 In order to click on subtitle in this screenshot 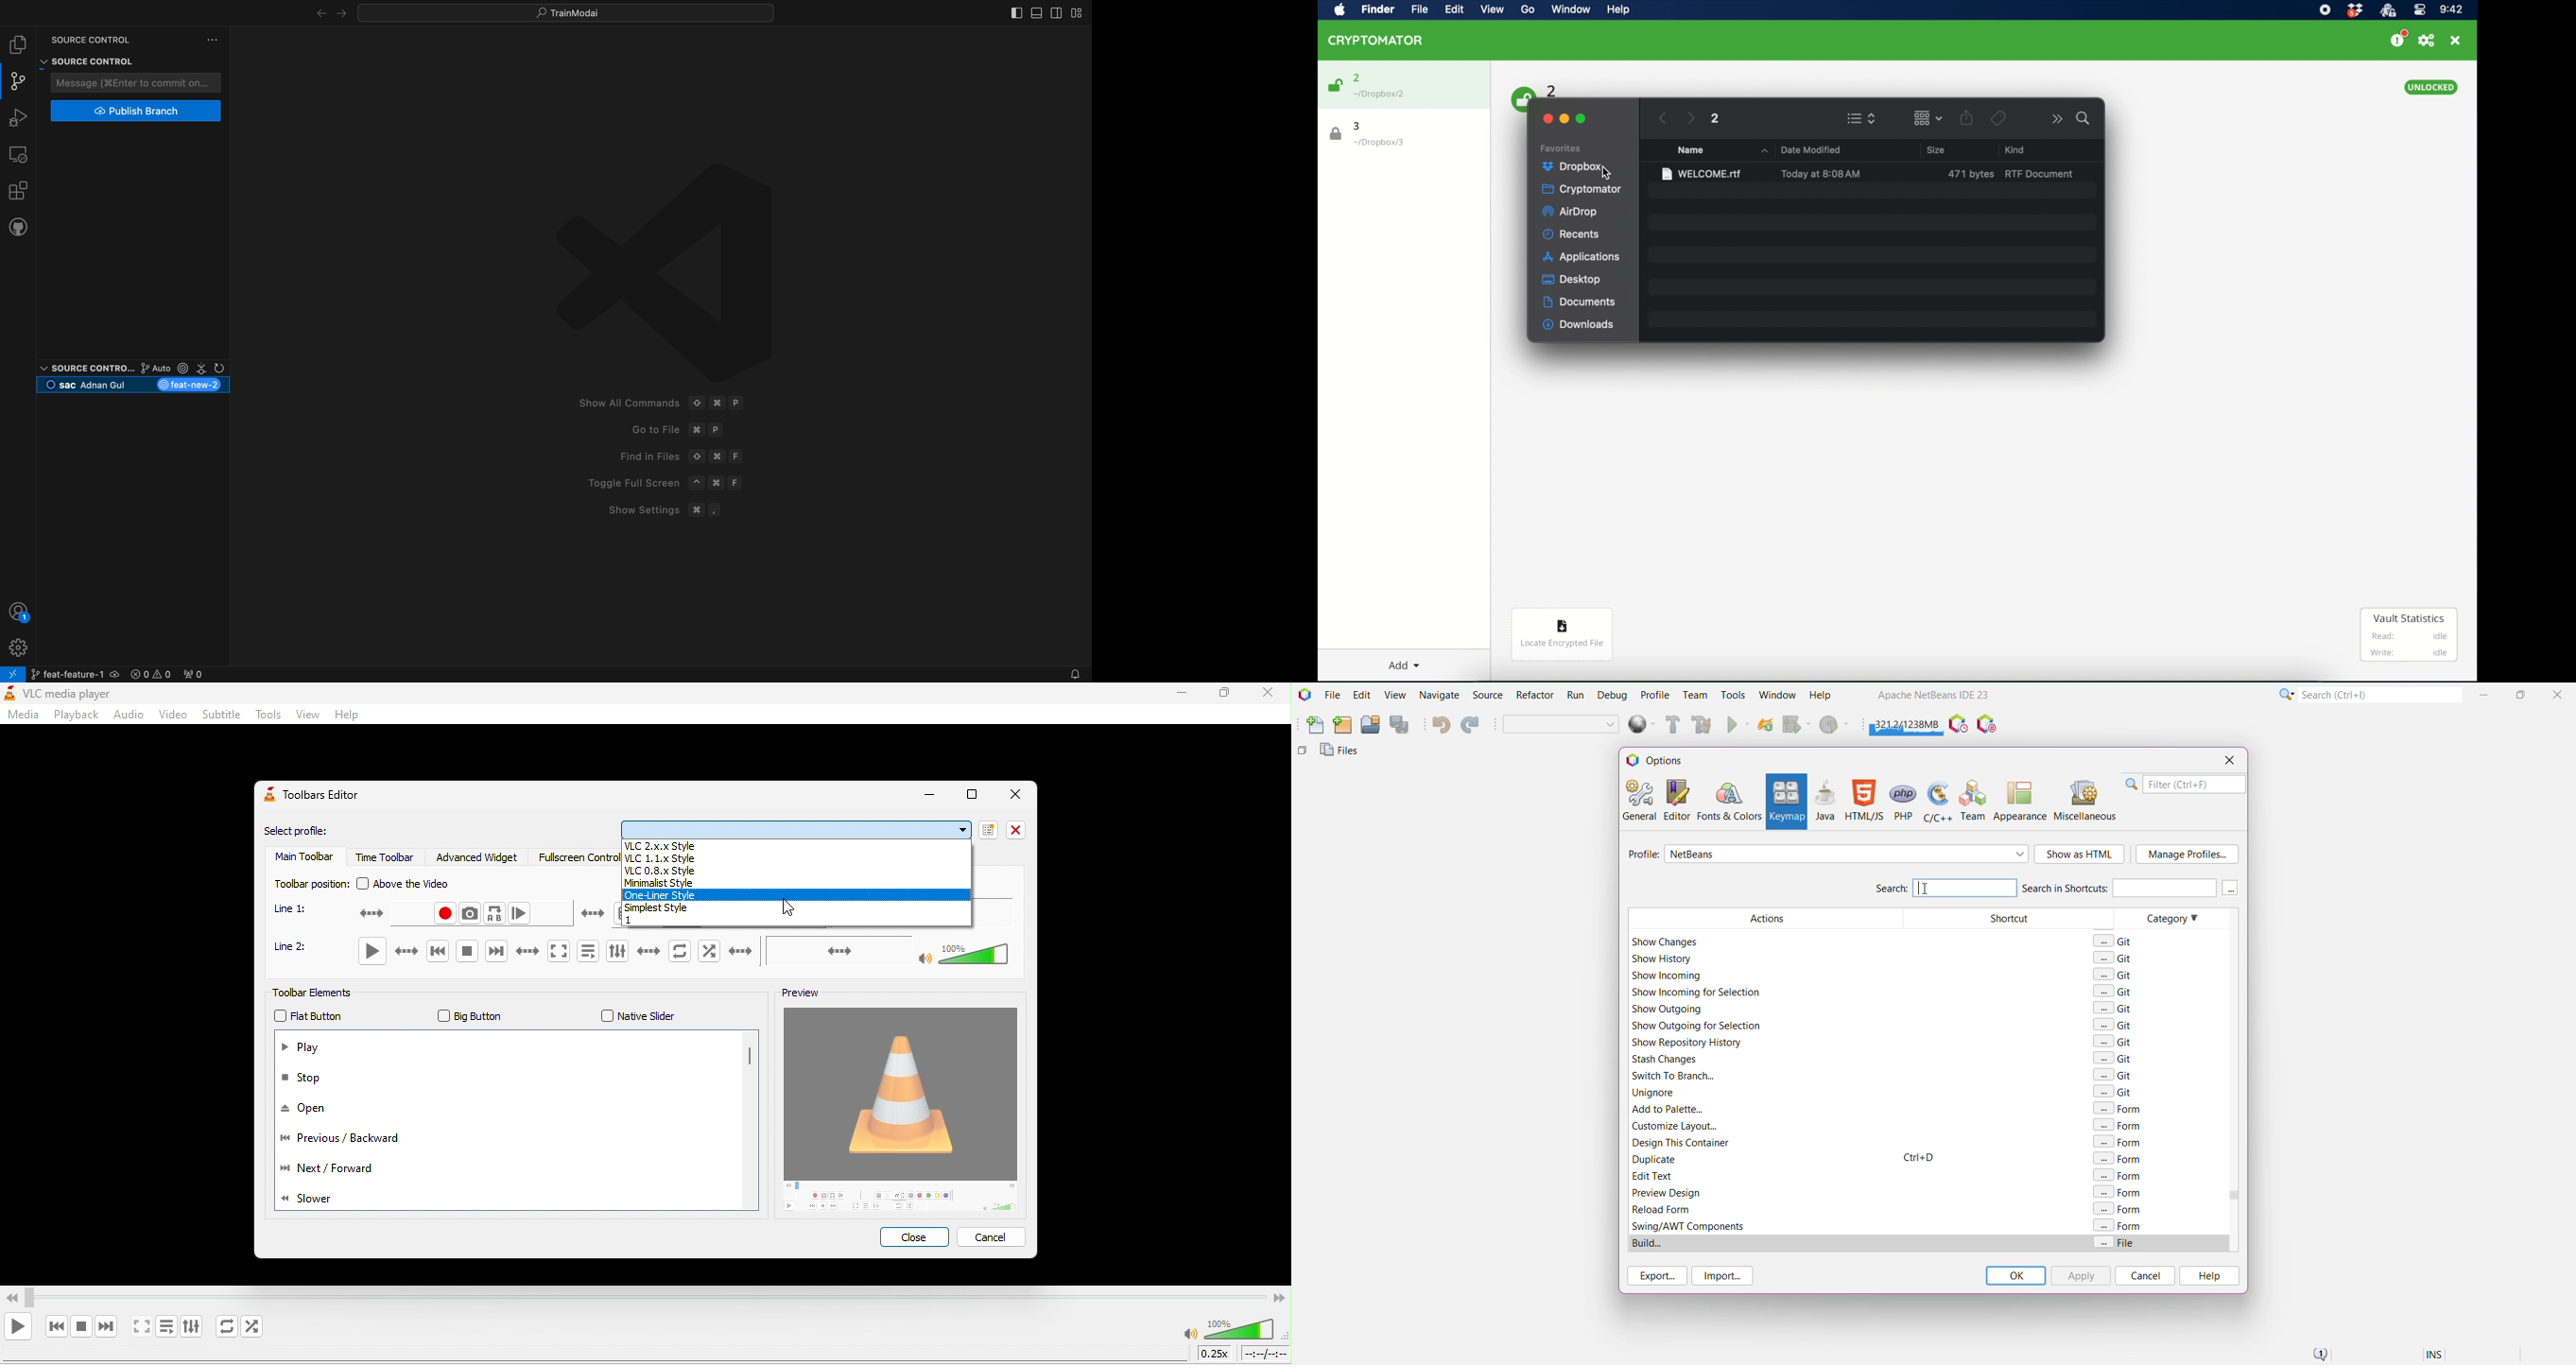, I will do `click(220, 714)`.